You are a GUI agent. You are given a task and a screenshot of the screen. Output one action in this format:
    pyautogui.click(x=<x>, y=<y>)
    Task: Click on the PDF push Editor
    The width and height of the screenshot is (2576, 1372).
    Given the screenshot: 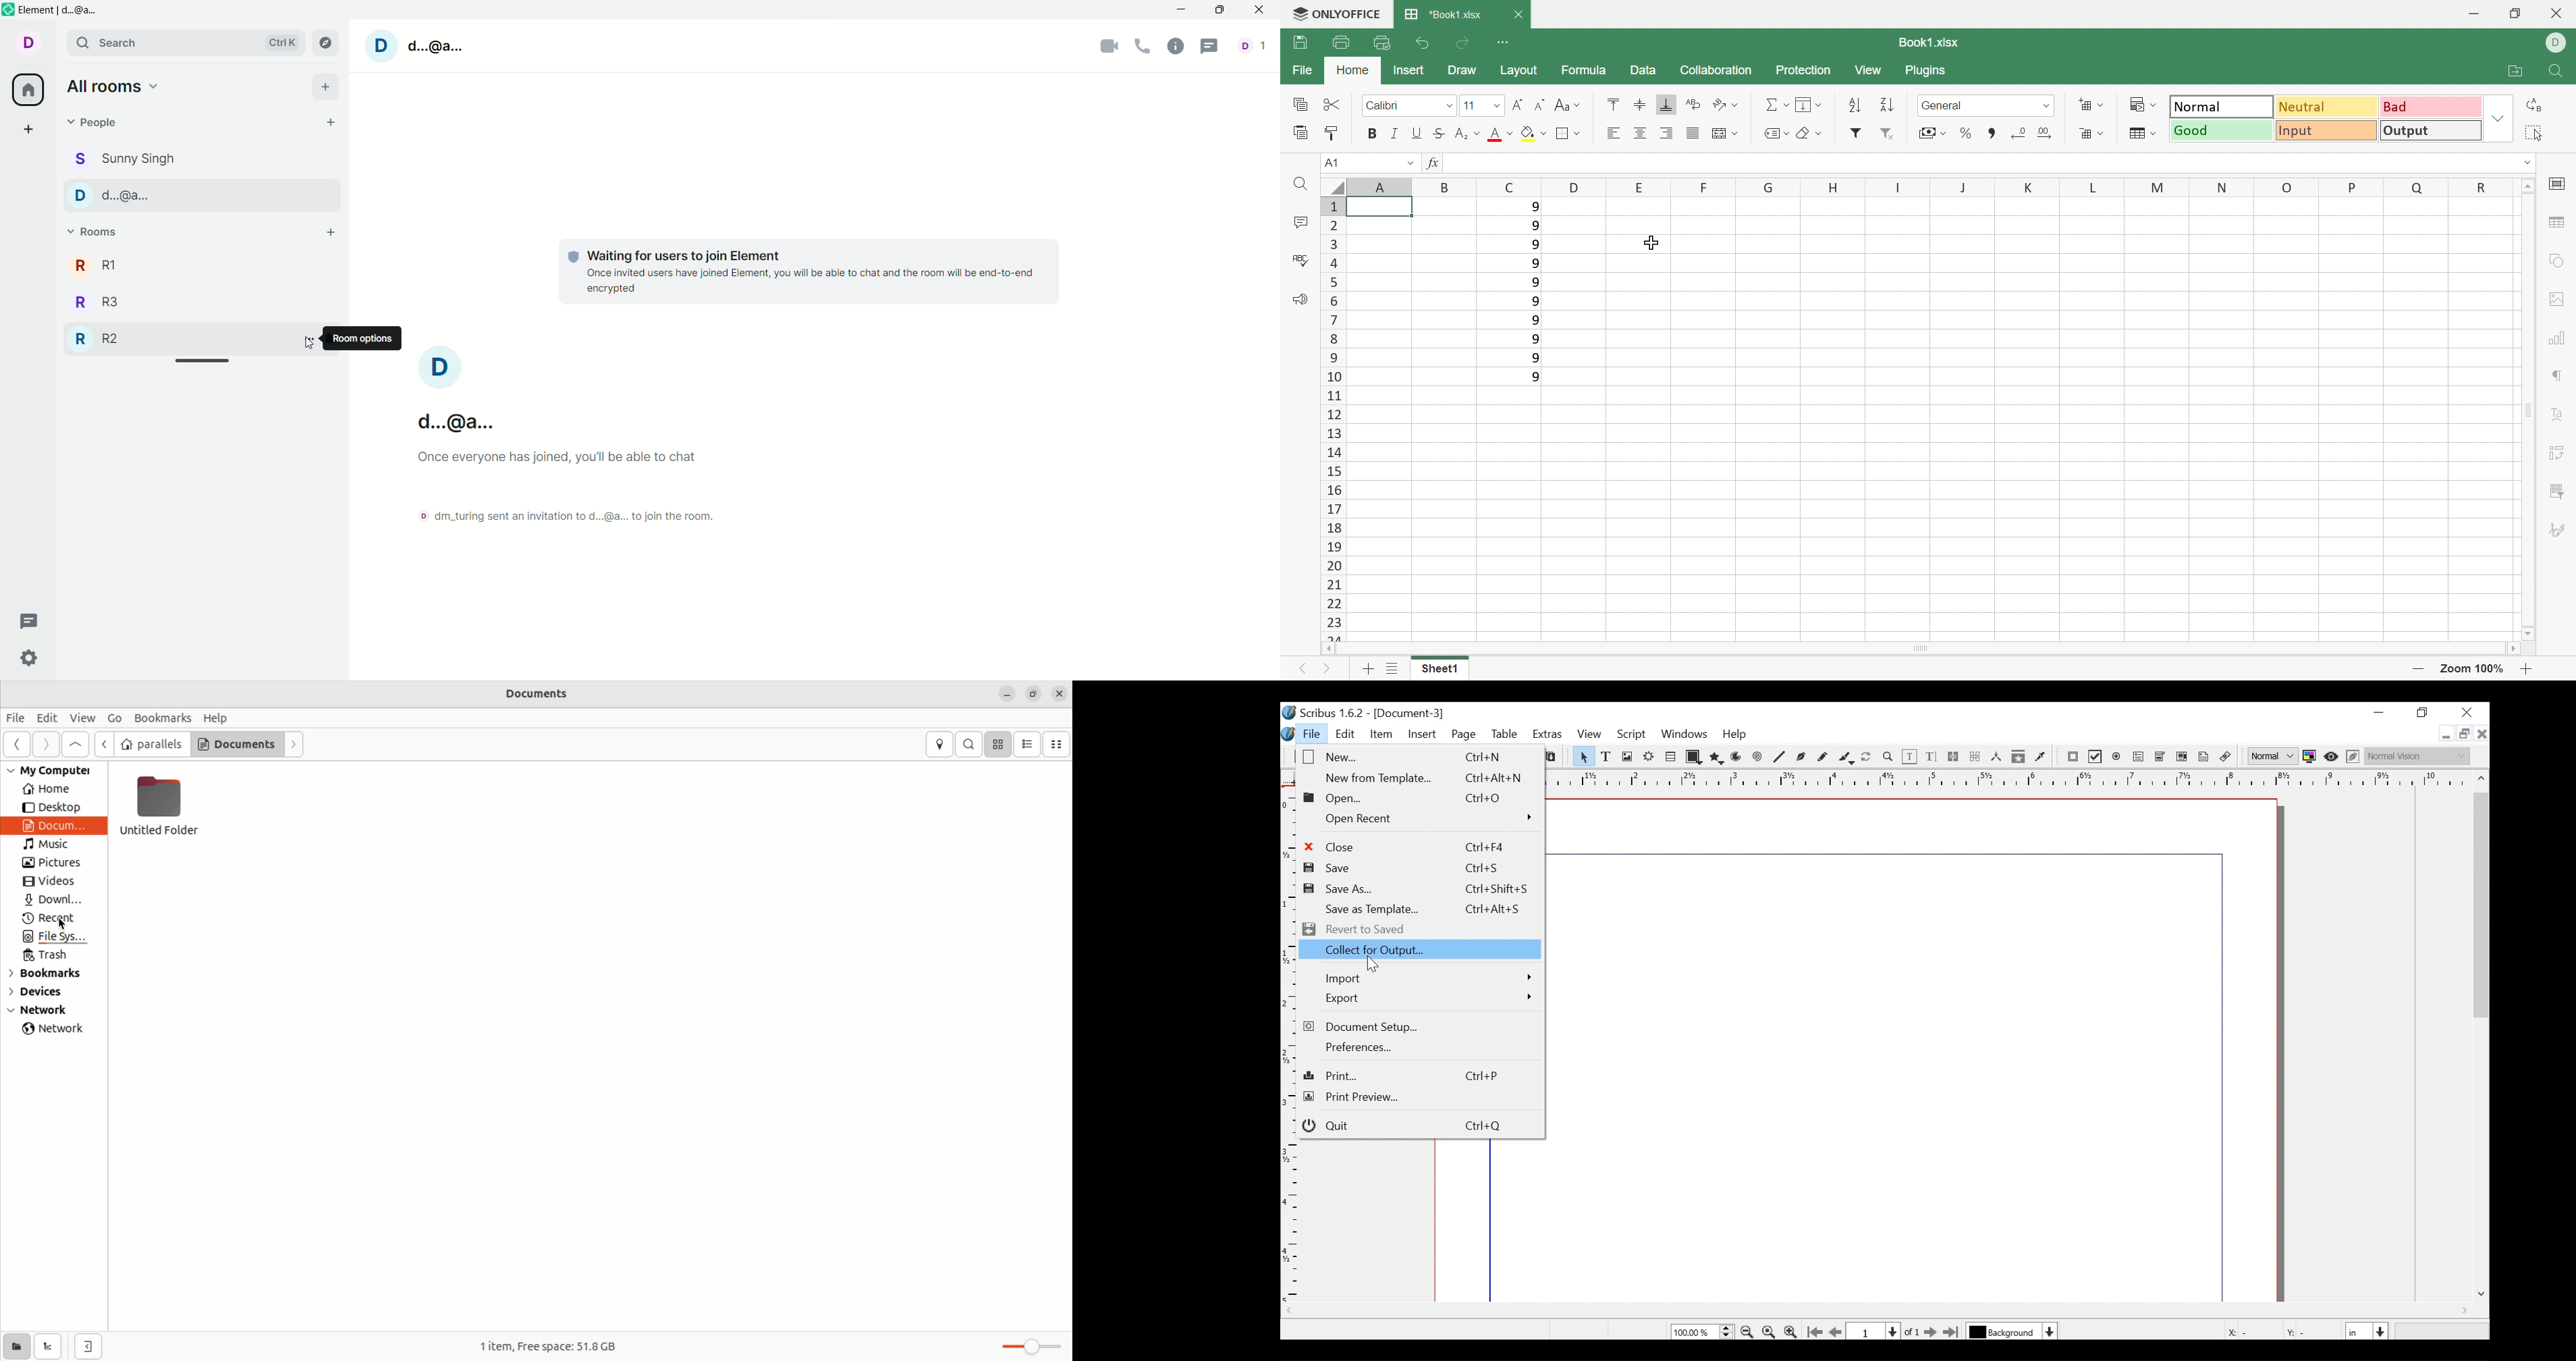 What is the action you would take?
    pyautogui.click(x=2073, y=757)
    